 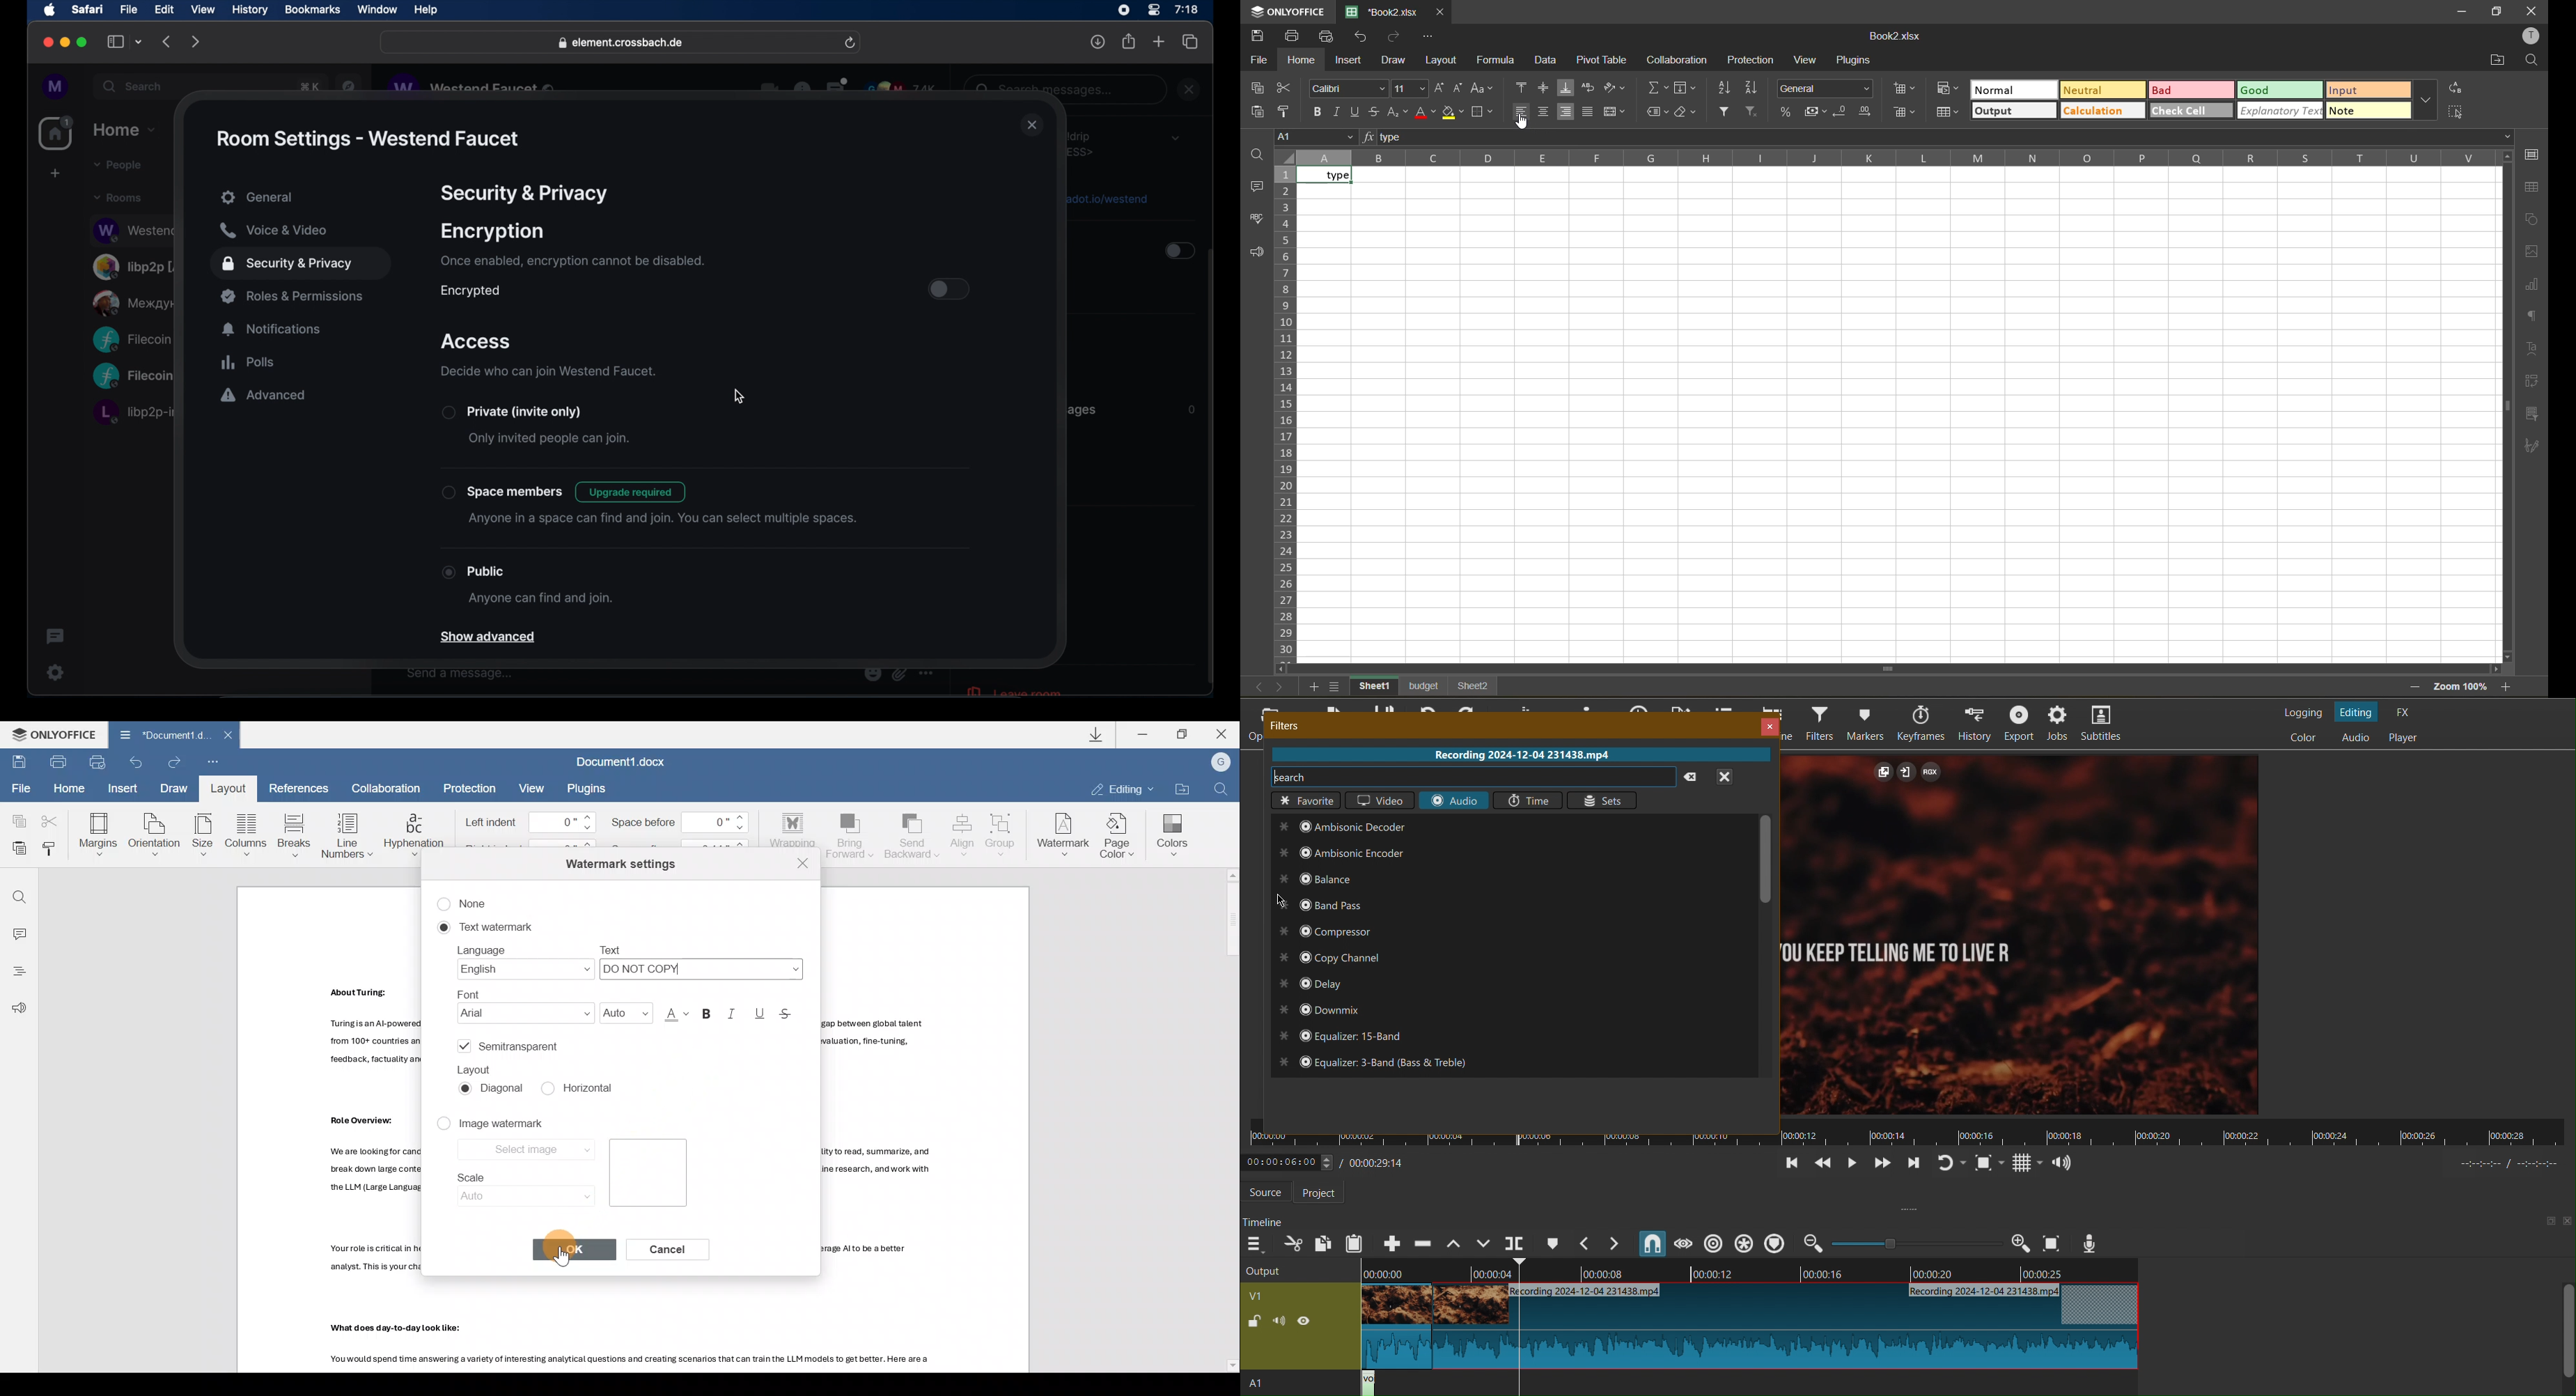 What do you see at coordinates (573, 1249) in the screenshot?
I see `OK` at bounding box center [573, 1249].